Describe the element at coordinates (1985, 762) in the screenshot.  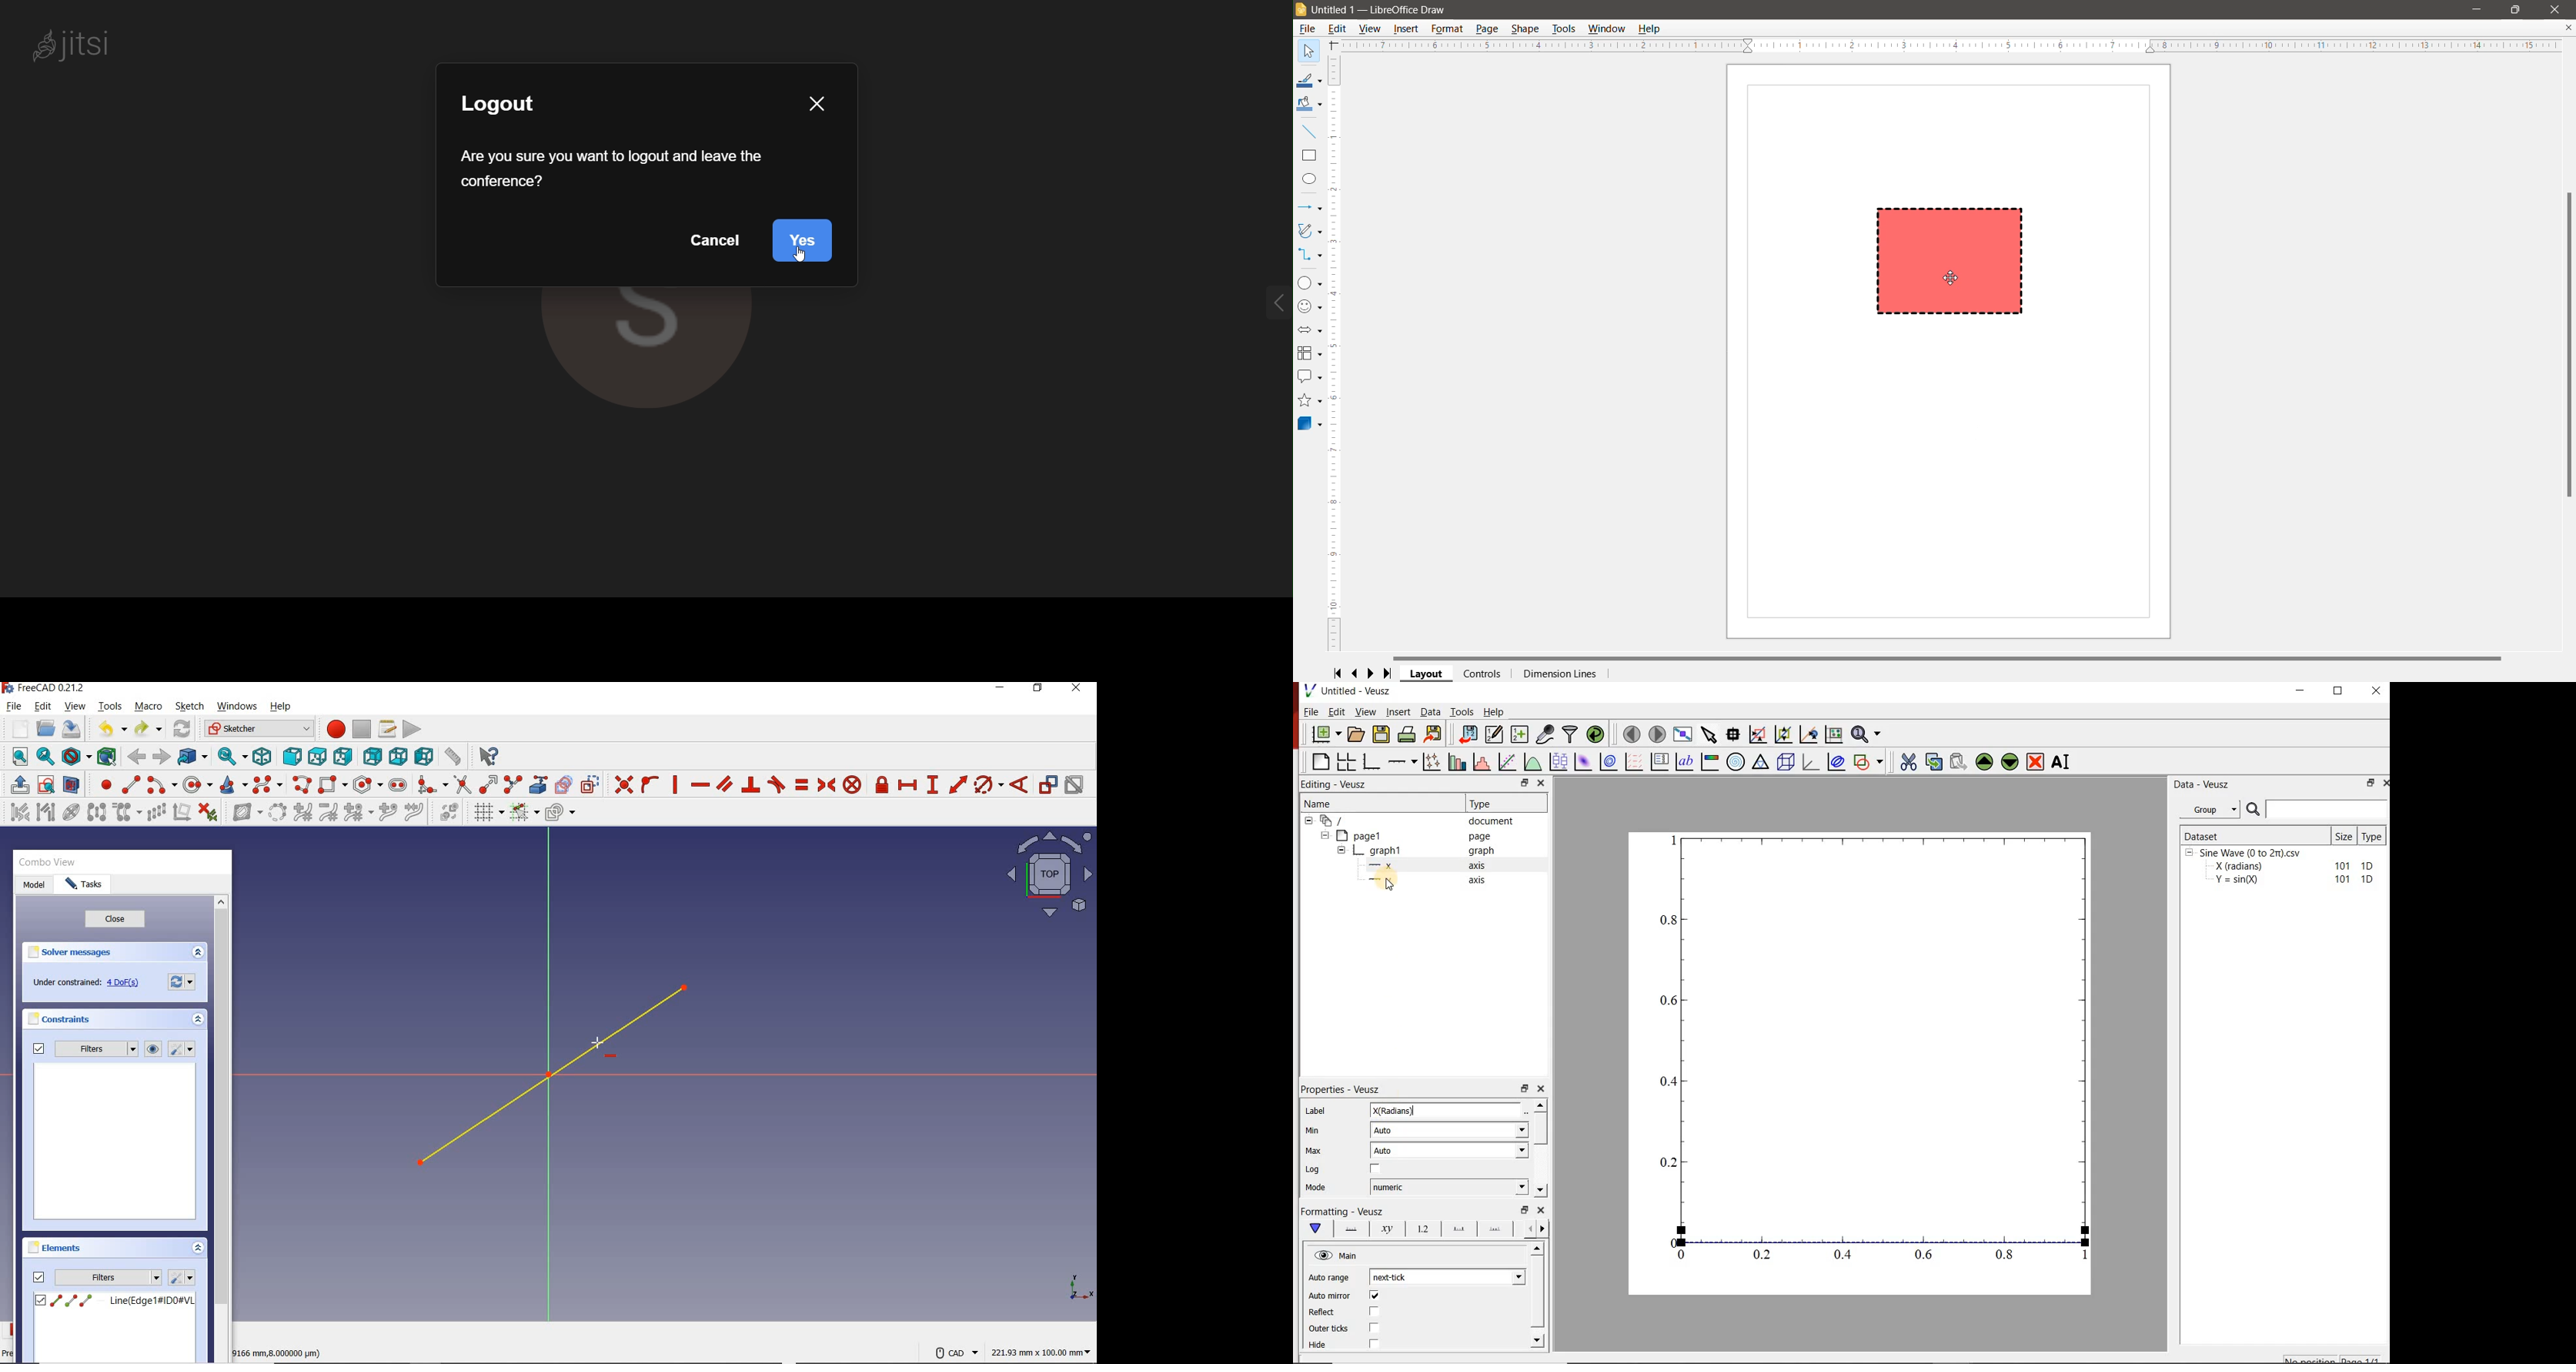
I see `move up` at that location.